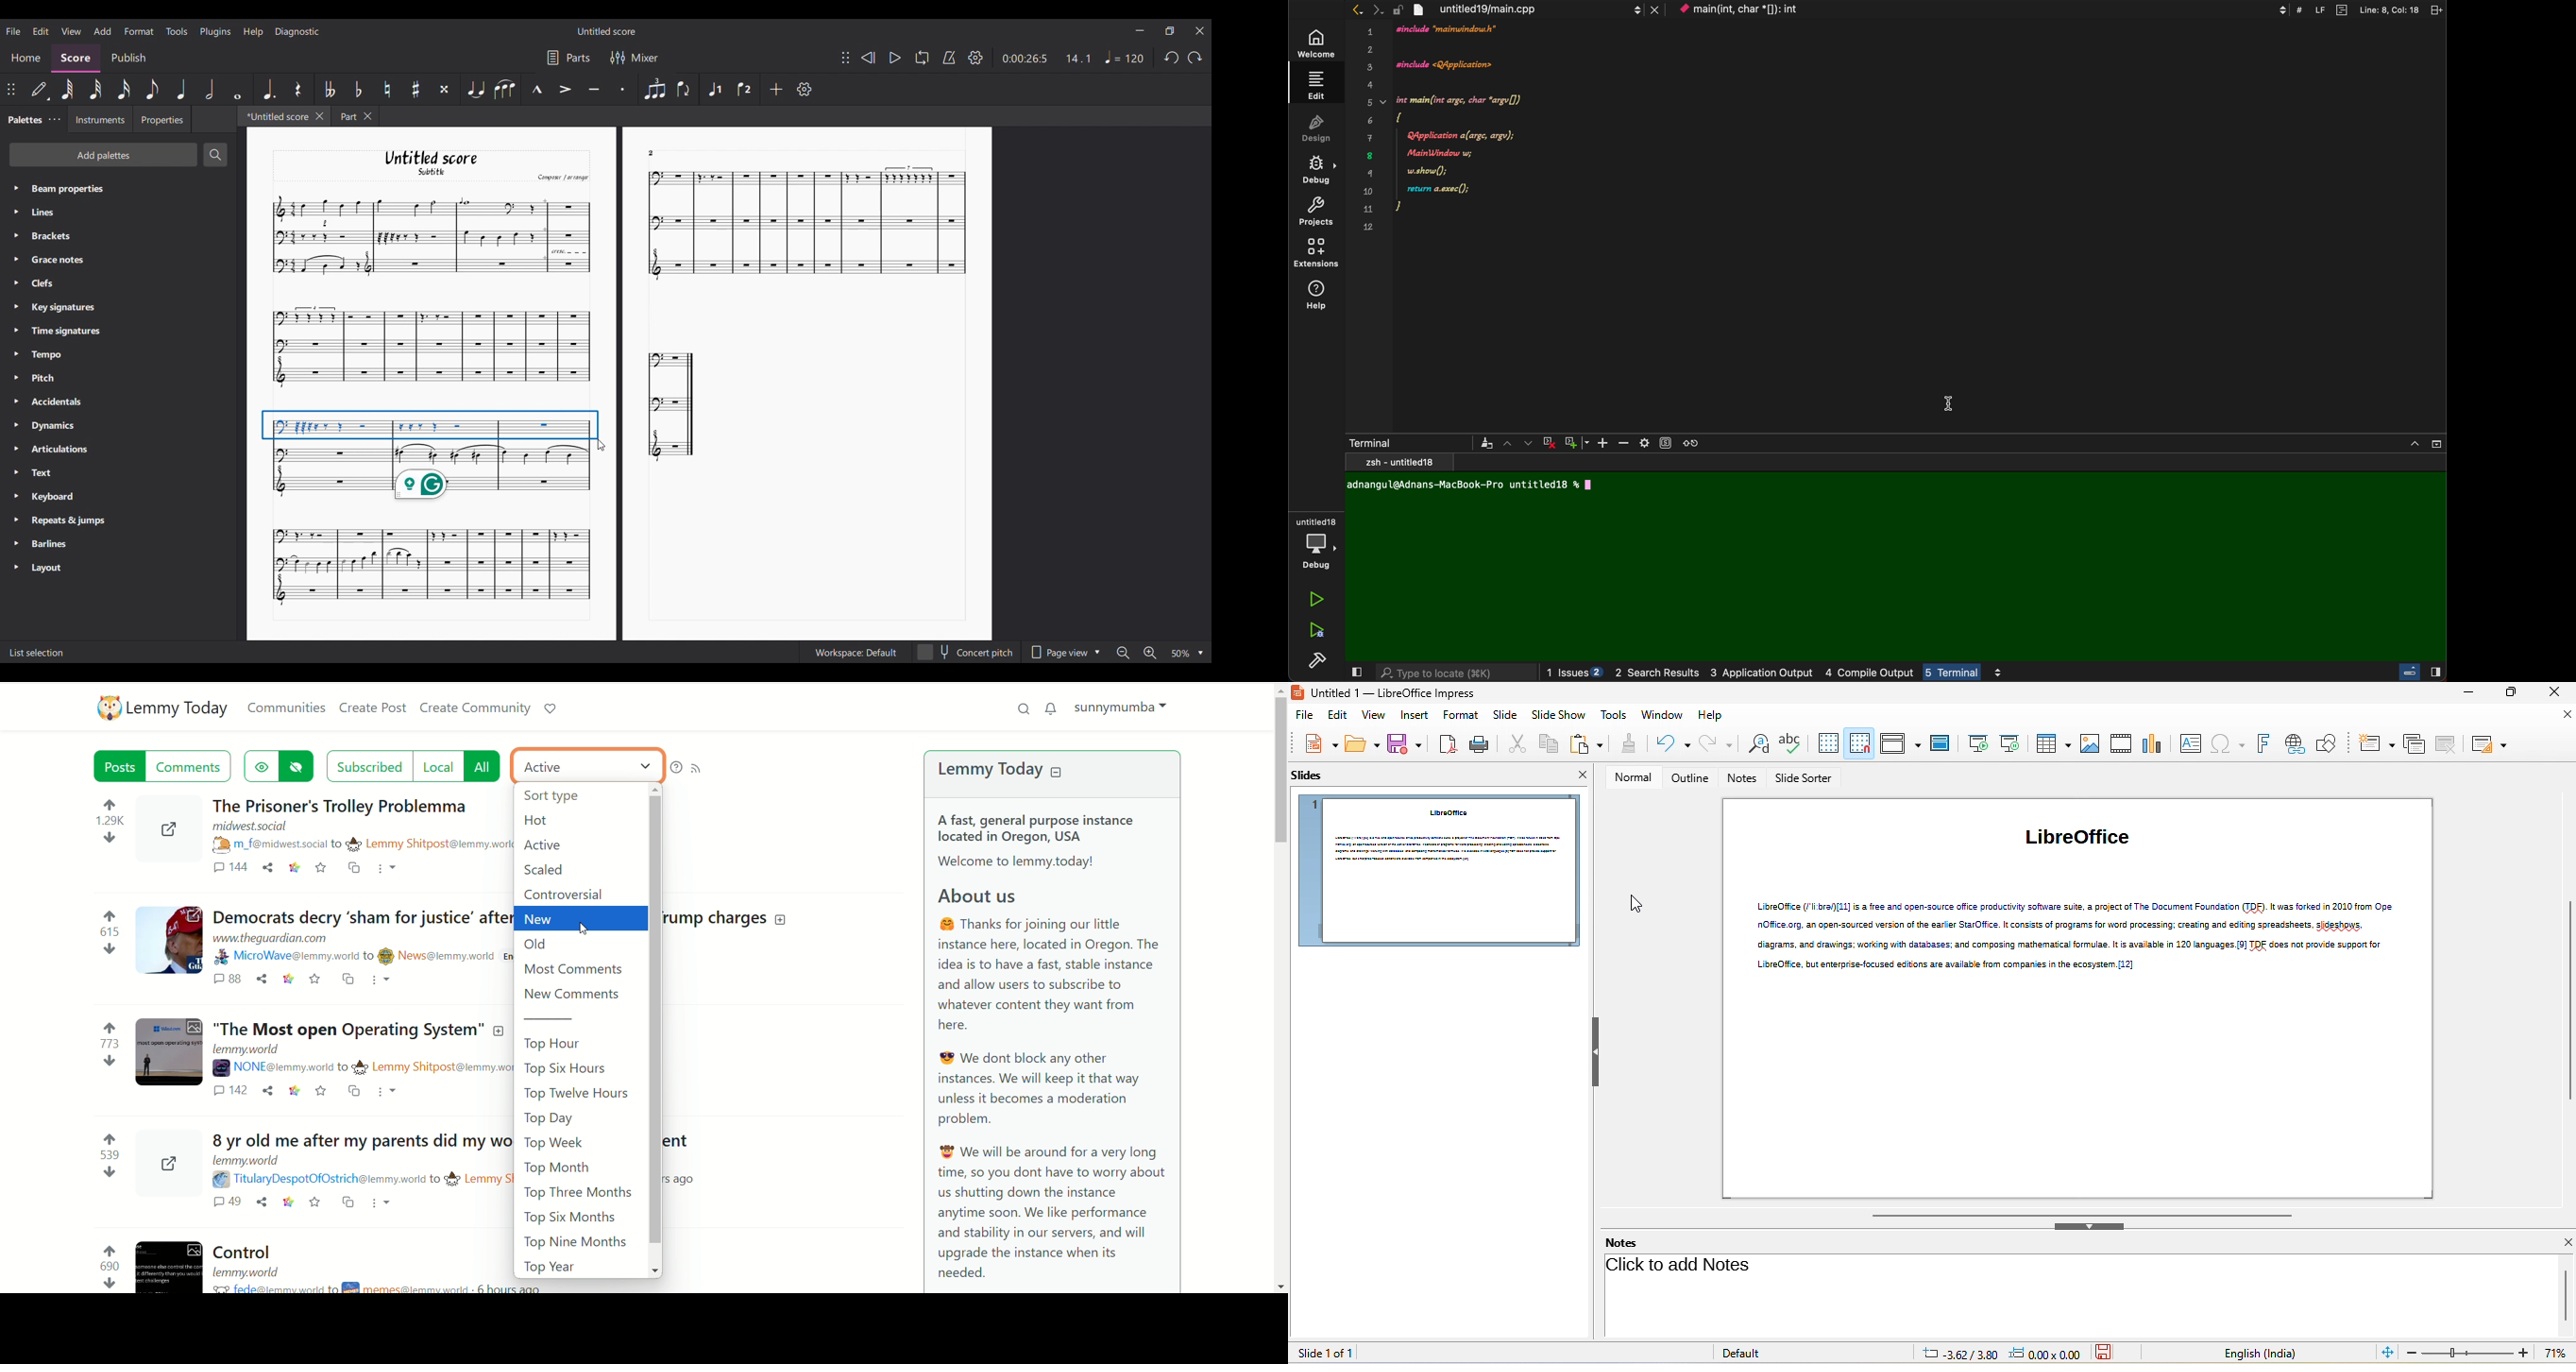 This screenshot has height=1372, width=2576. What do you see at coordinates (598, 930) in the screenshot?
I see `Pointer` at bounding box center [598, 930].